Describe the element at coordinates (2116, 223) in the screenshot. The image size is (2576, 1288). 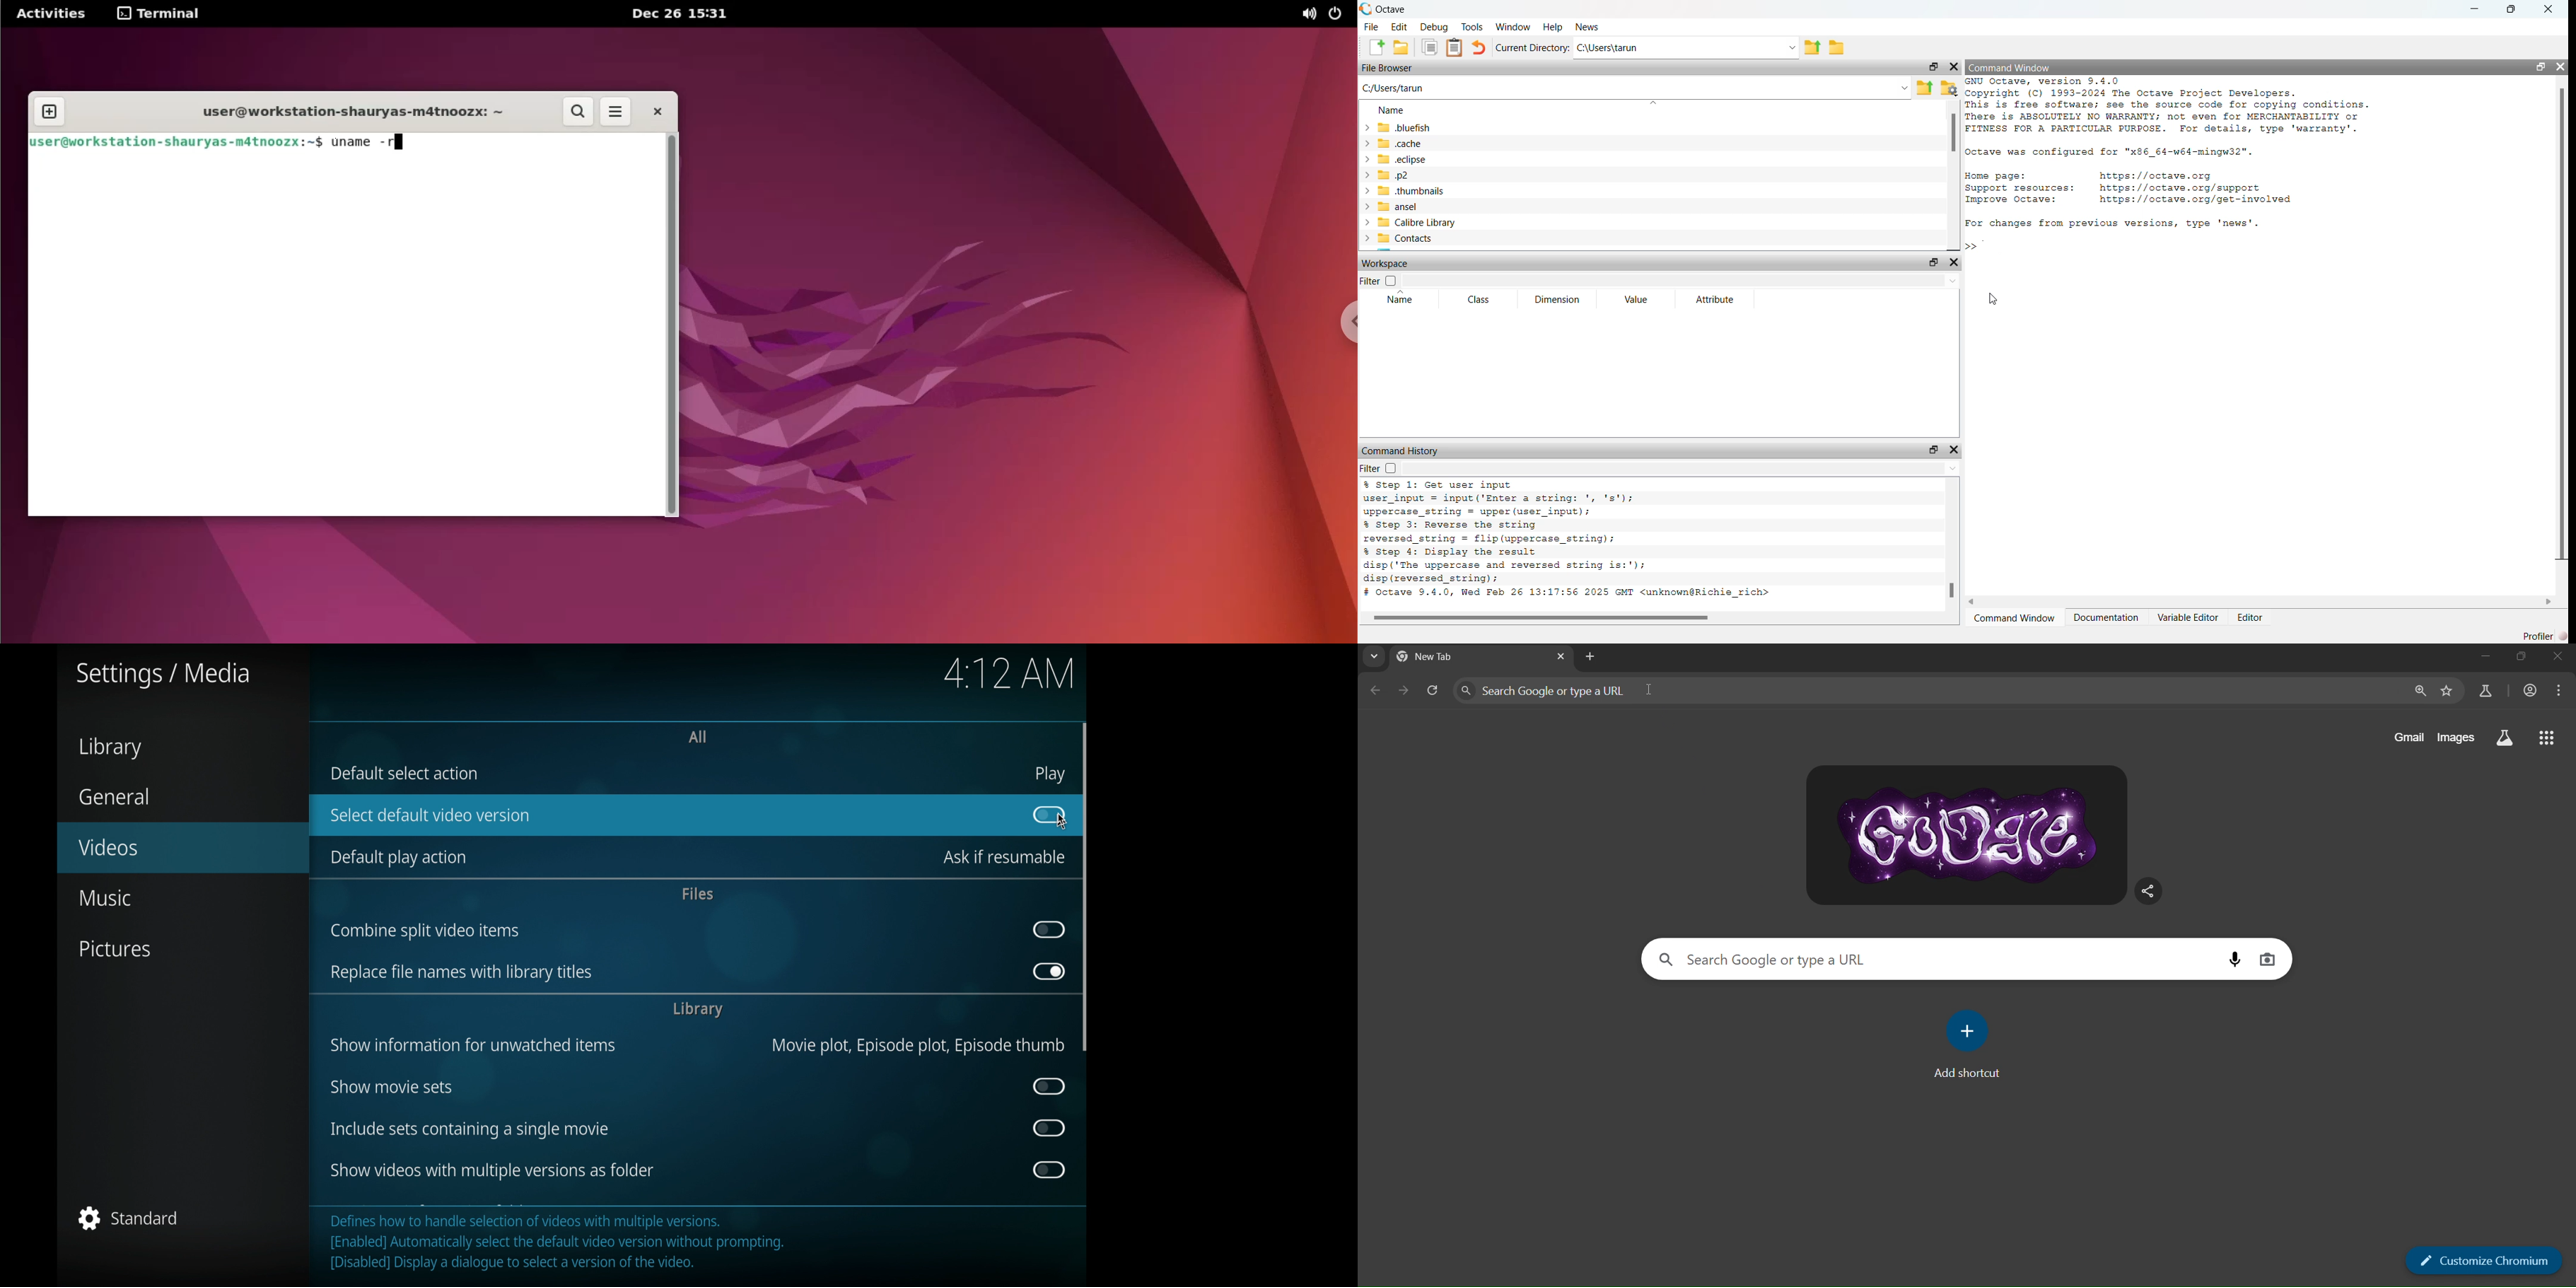
I see `For changes from previous versions, type 'news'.` at that location.